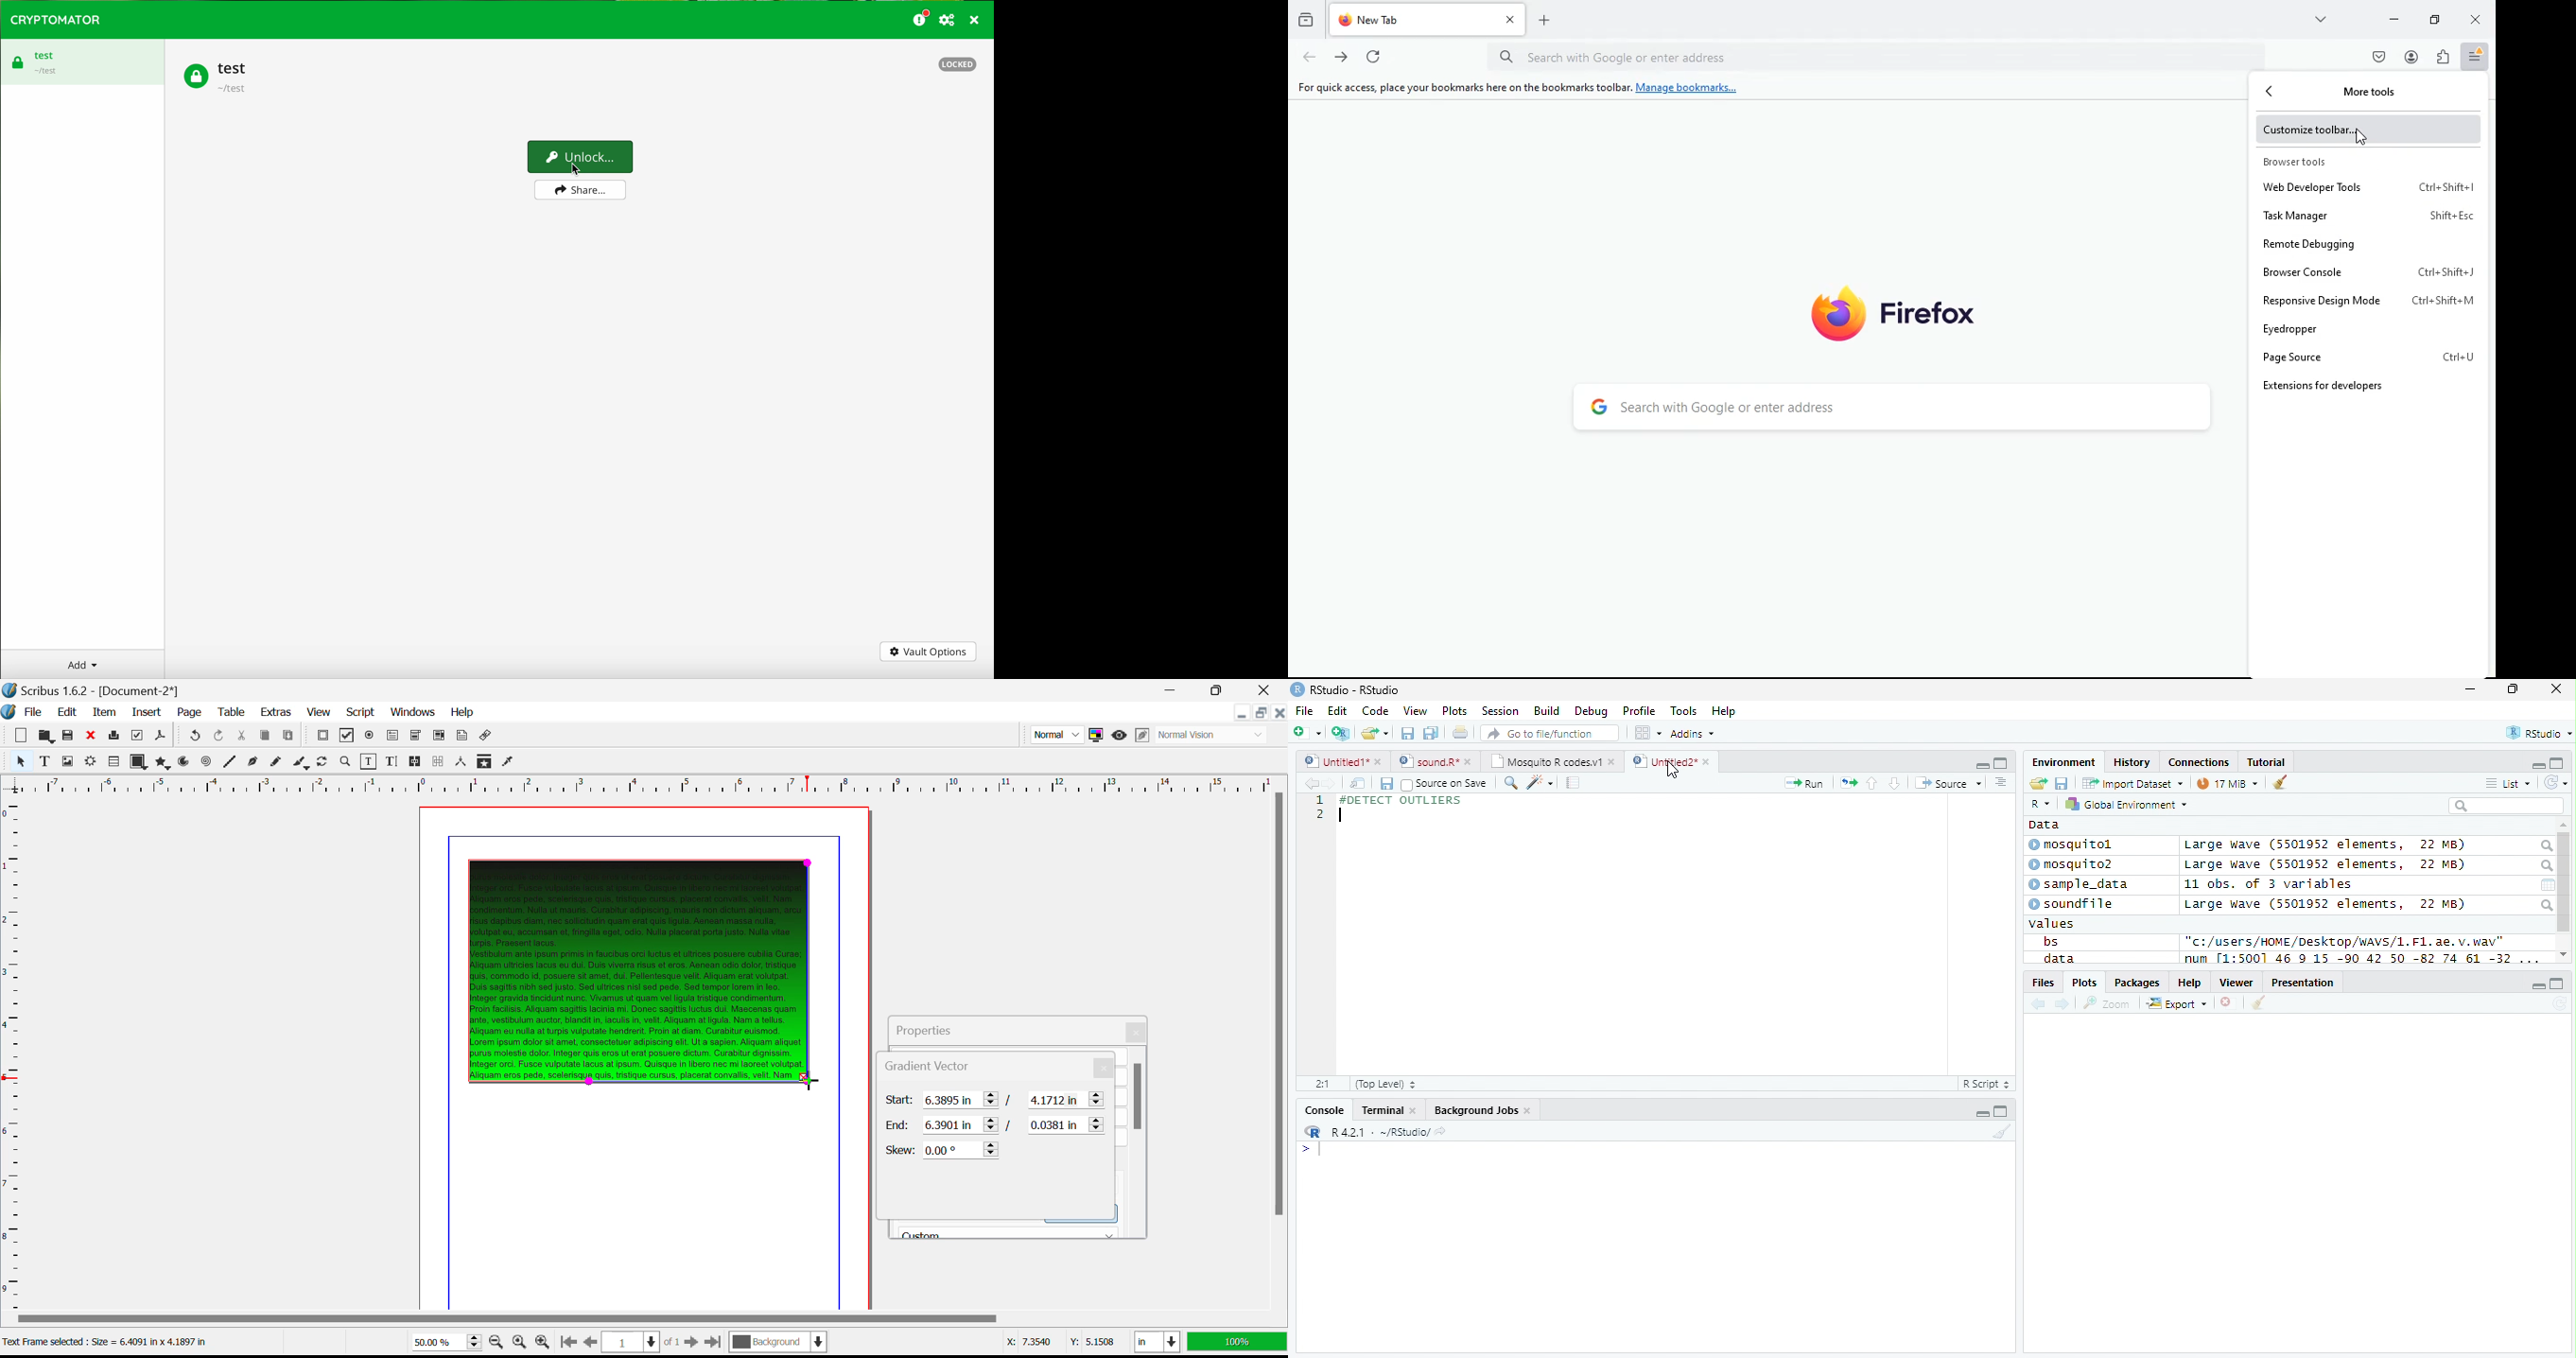 This screenshot has height=1372, width=2576. I want to click on url, so click(1866, 57).